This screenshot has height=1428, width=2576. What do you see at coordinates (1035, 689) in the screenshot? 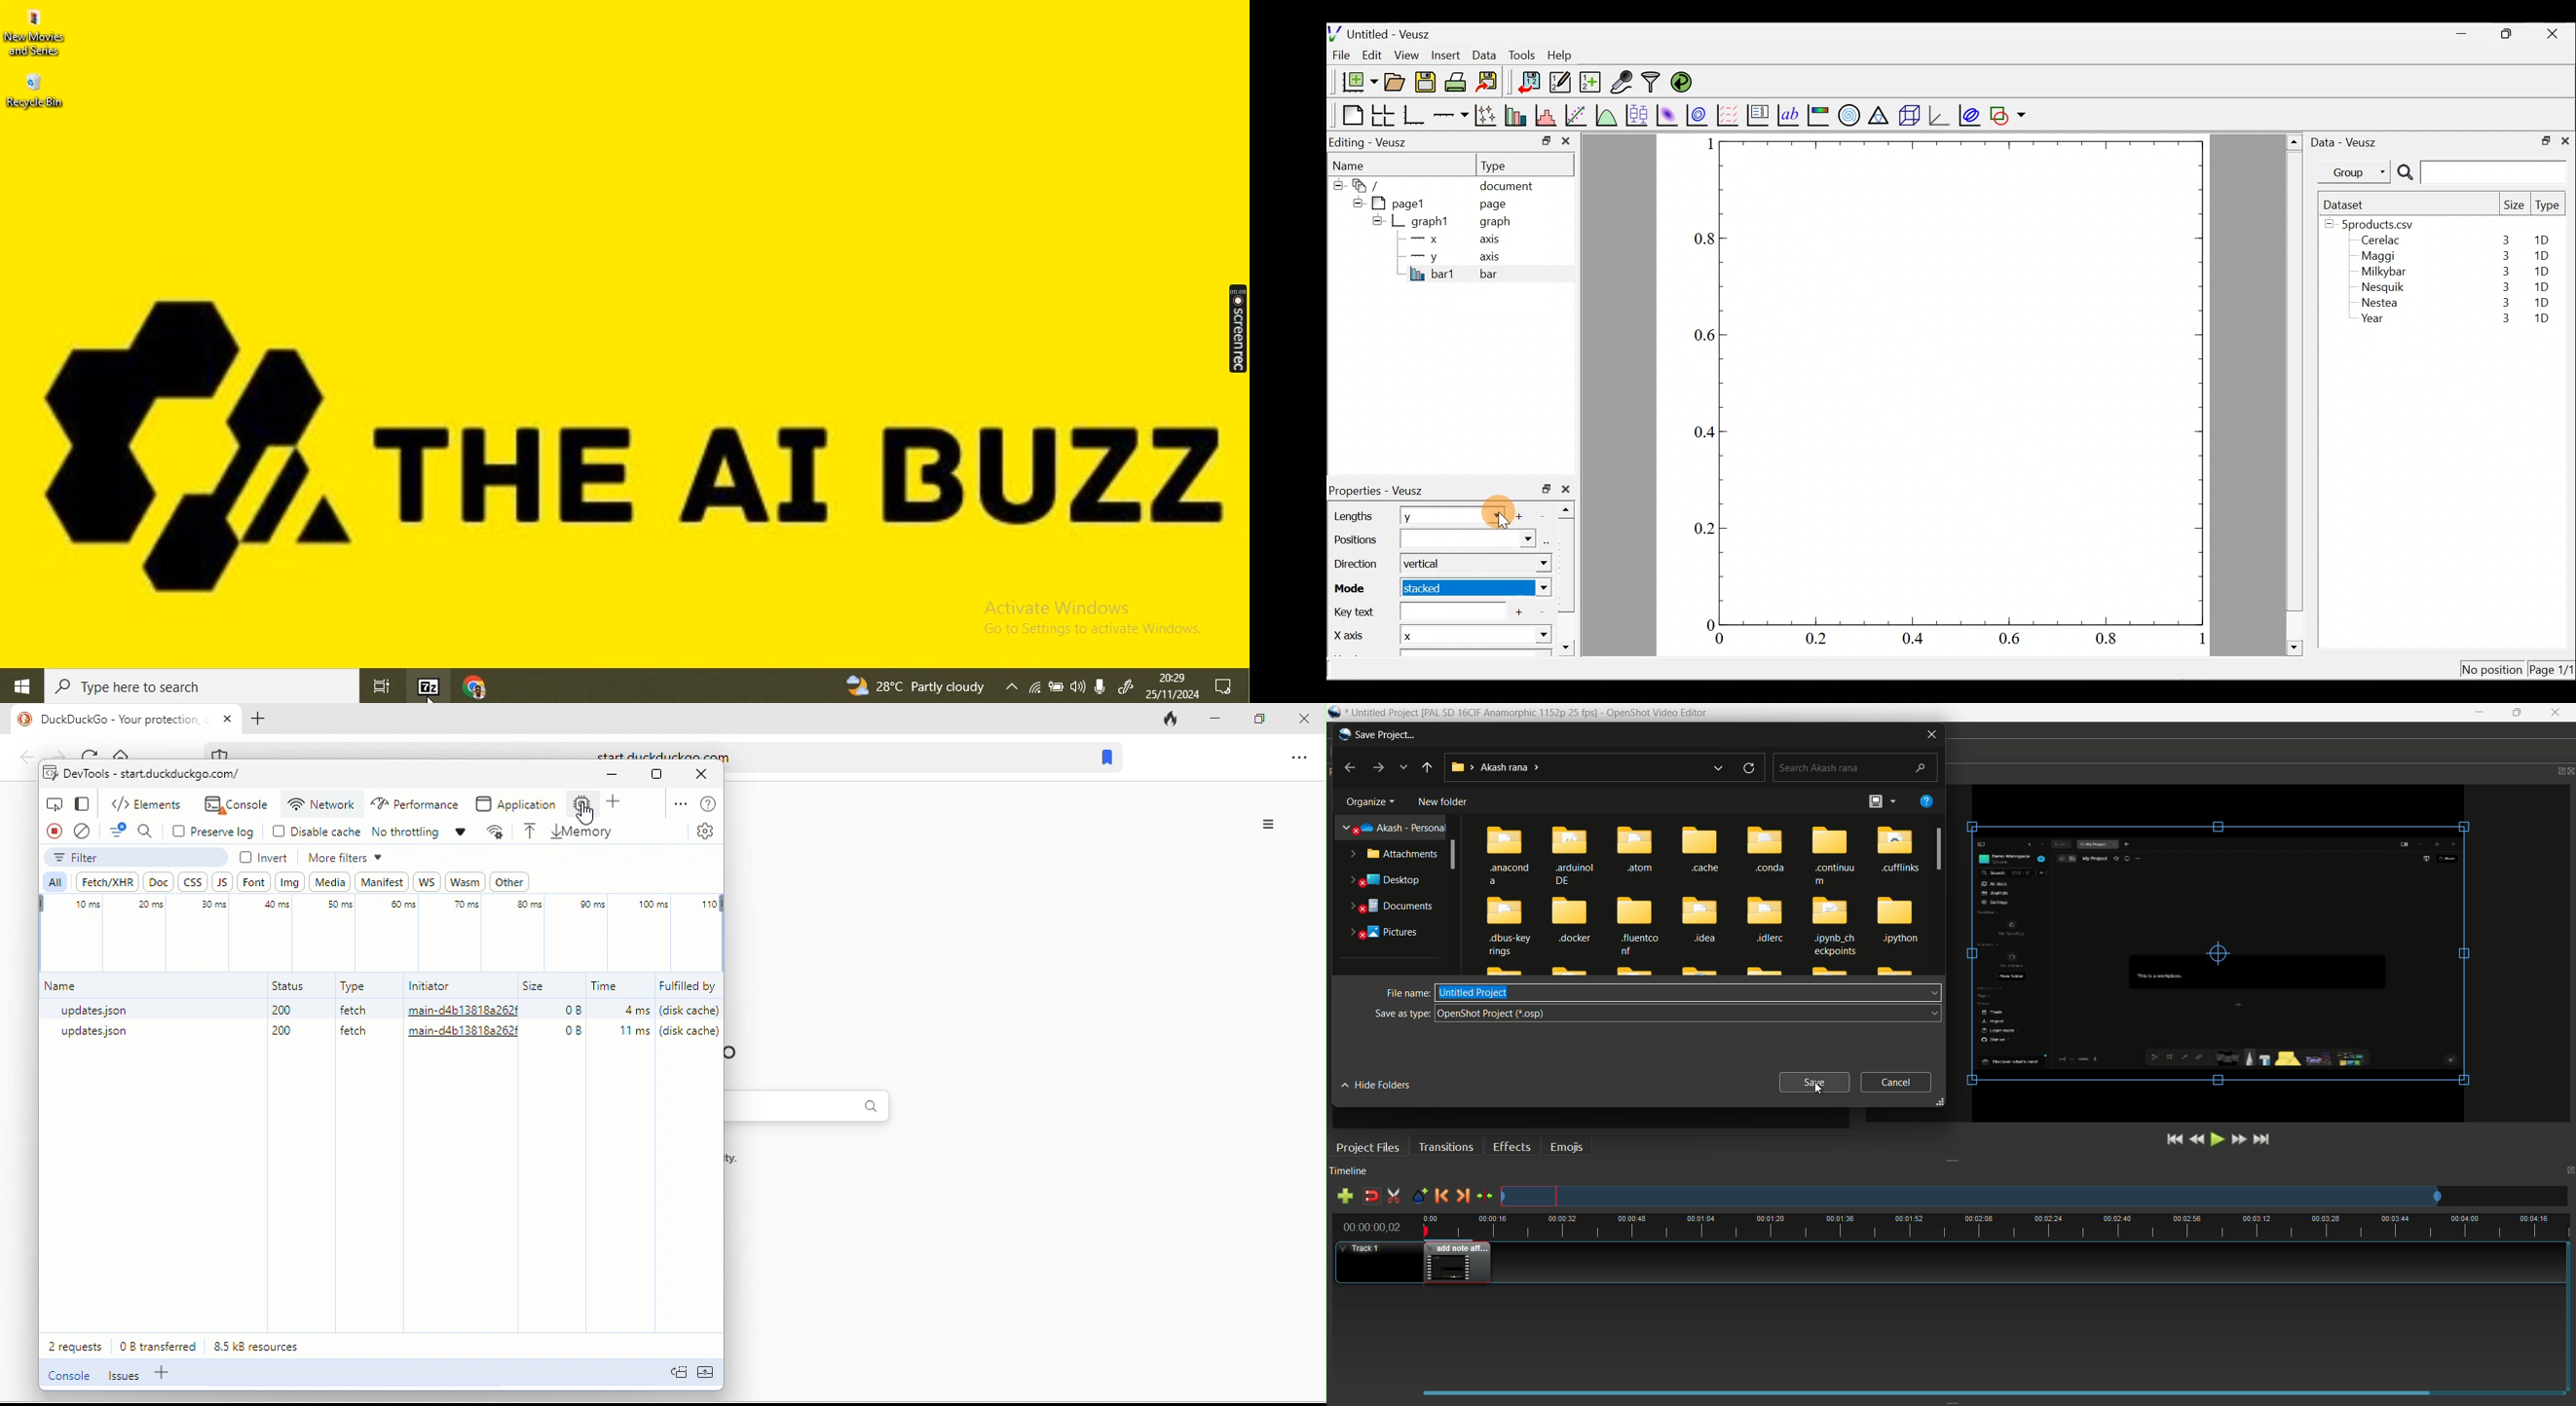
I see `wifi` at bounding box center [1035, 689].